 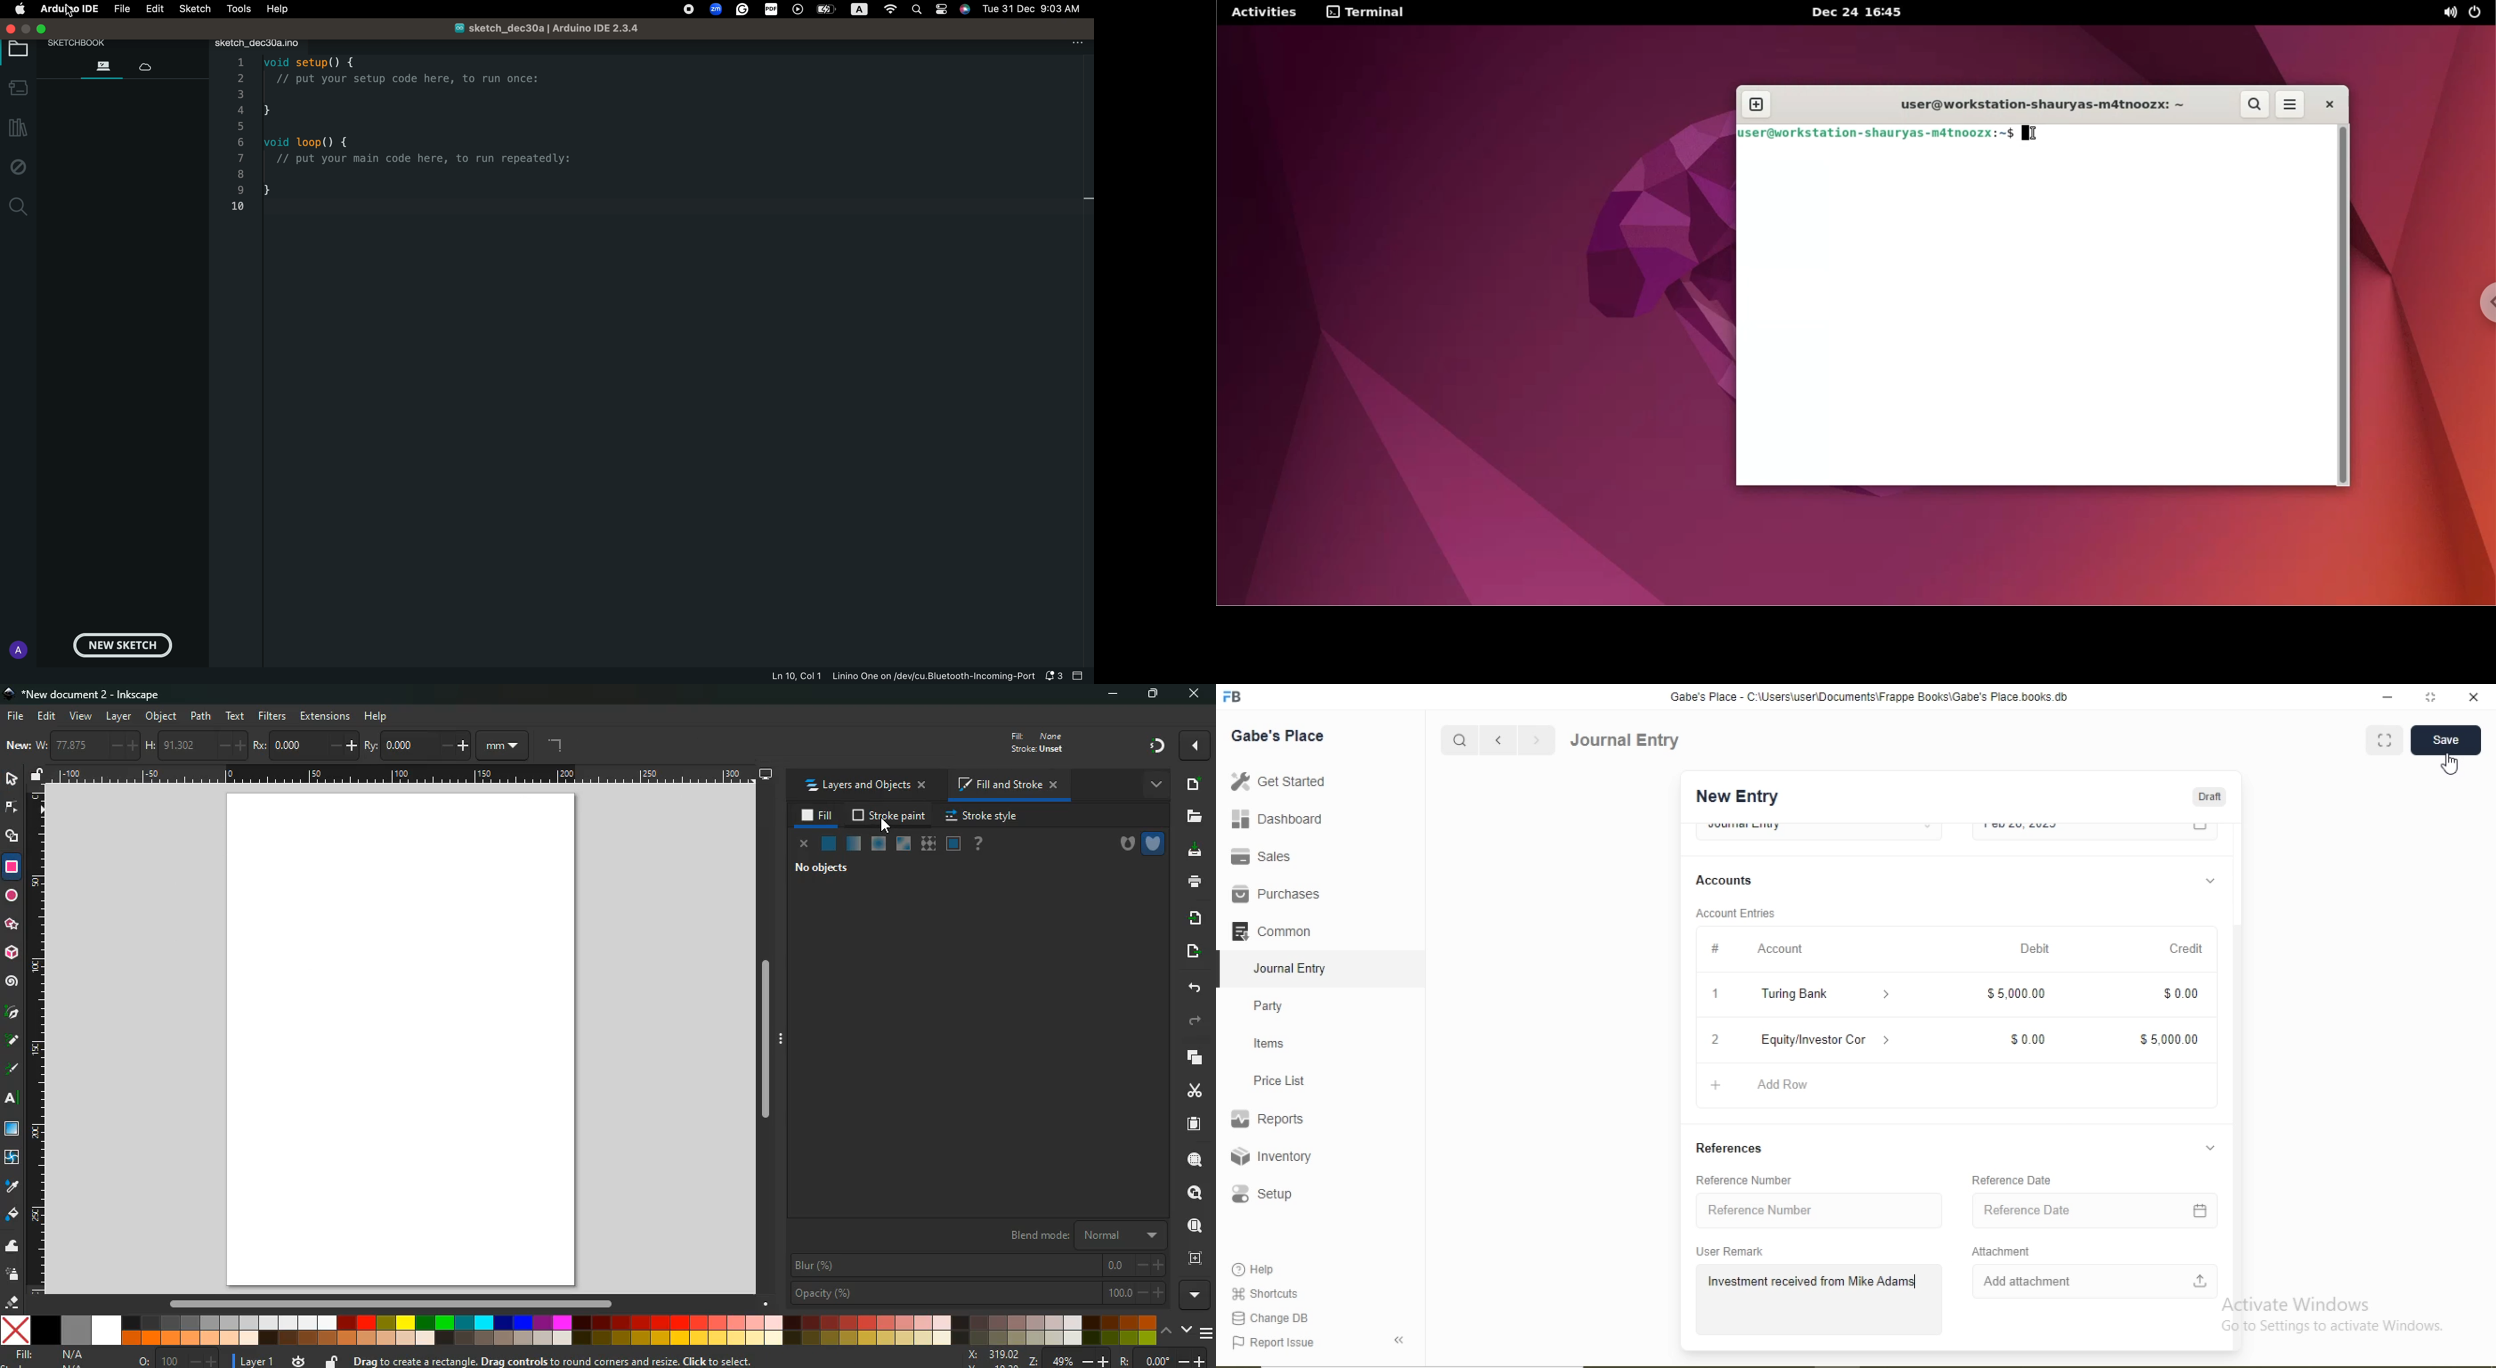 What do you see at coordinates (1198, 919) in the screenshot?
I see `receive` at bounding box center [1198, 919].